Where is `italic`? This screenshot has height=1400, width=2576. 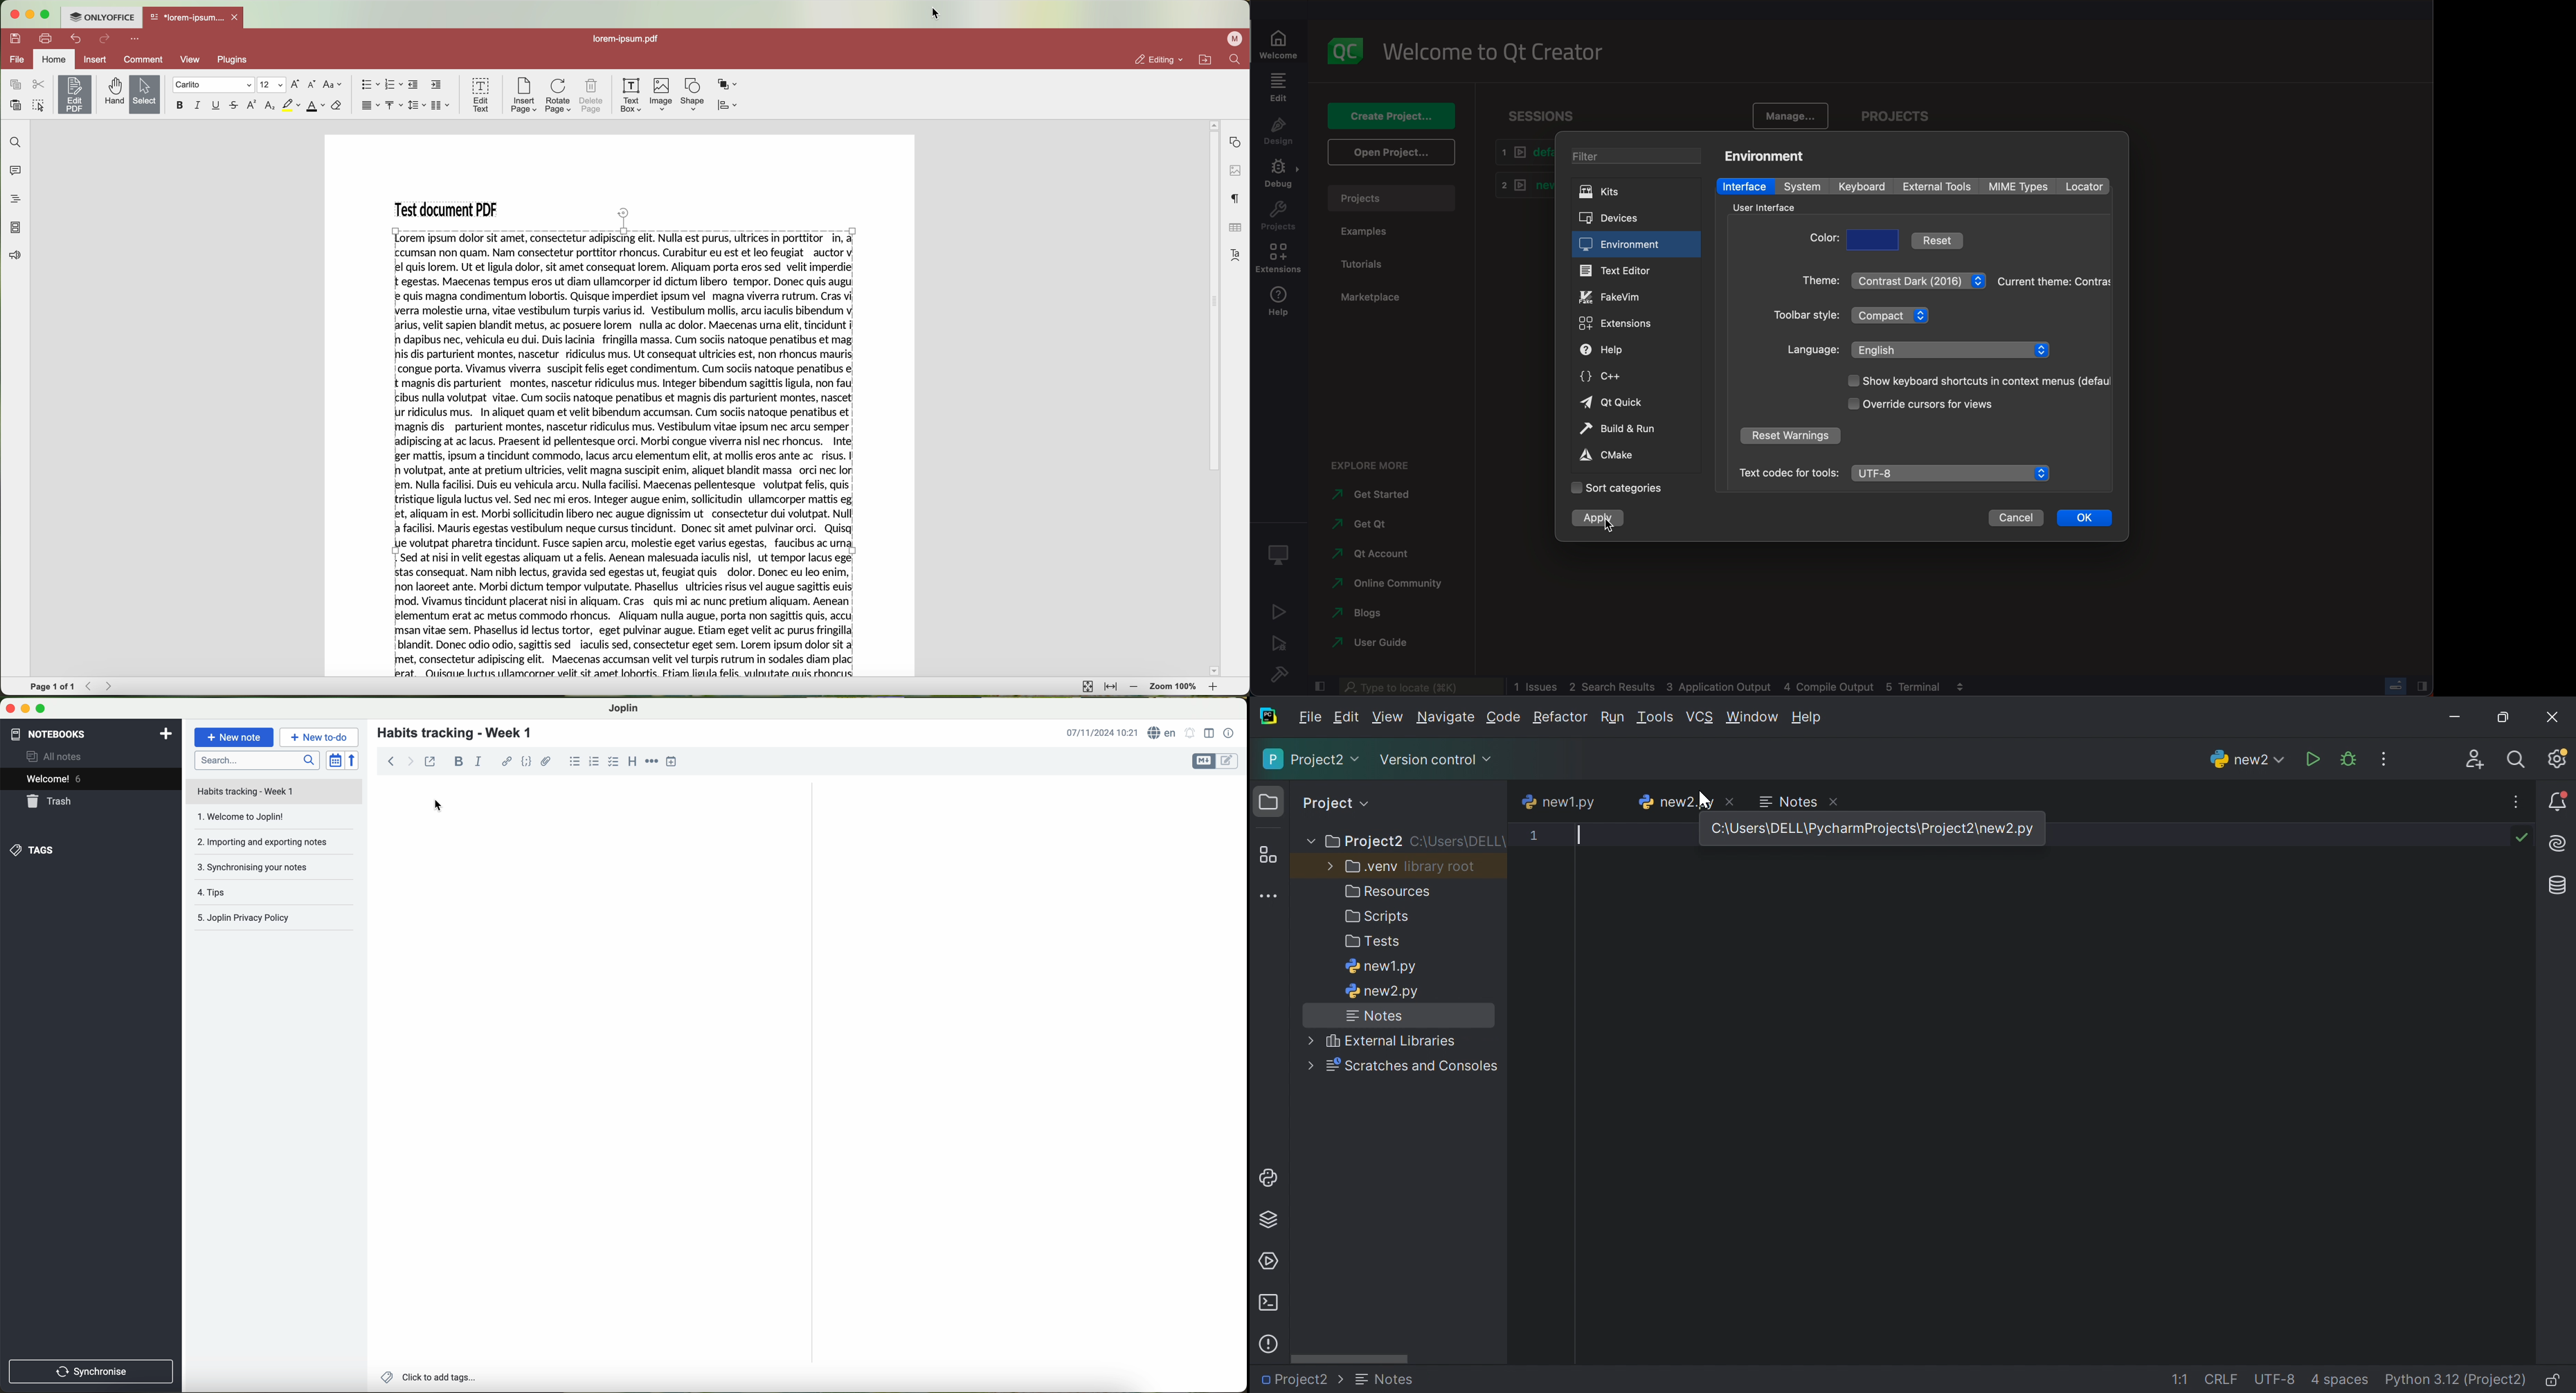
italic is located at coordinates (478, 761).